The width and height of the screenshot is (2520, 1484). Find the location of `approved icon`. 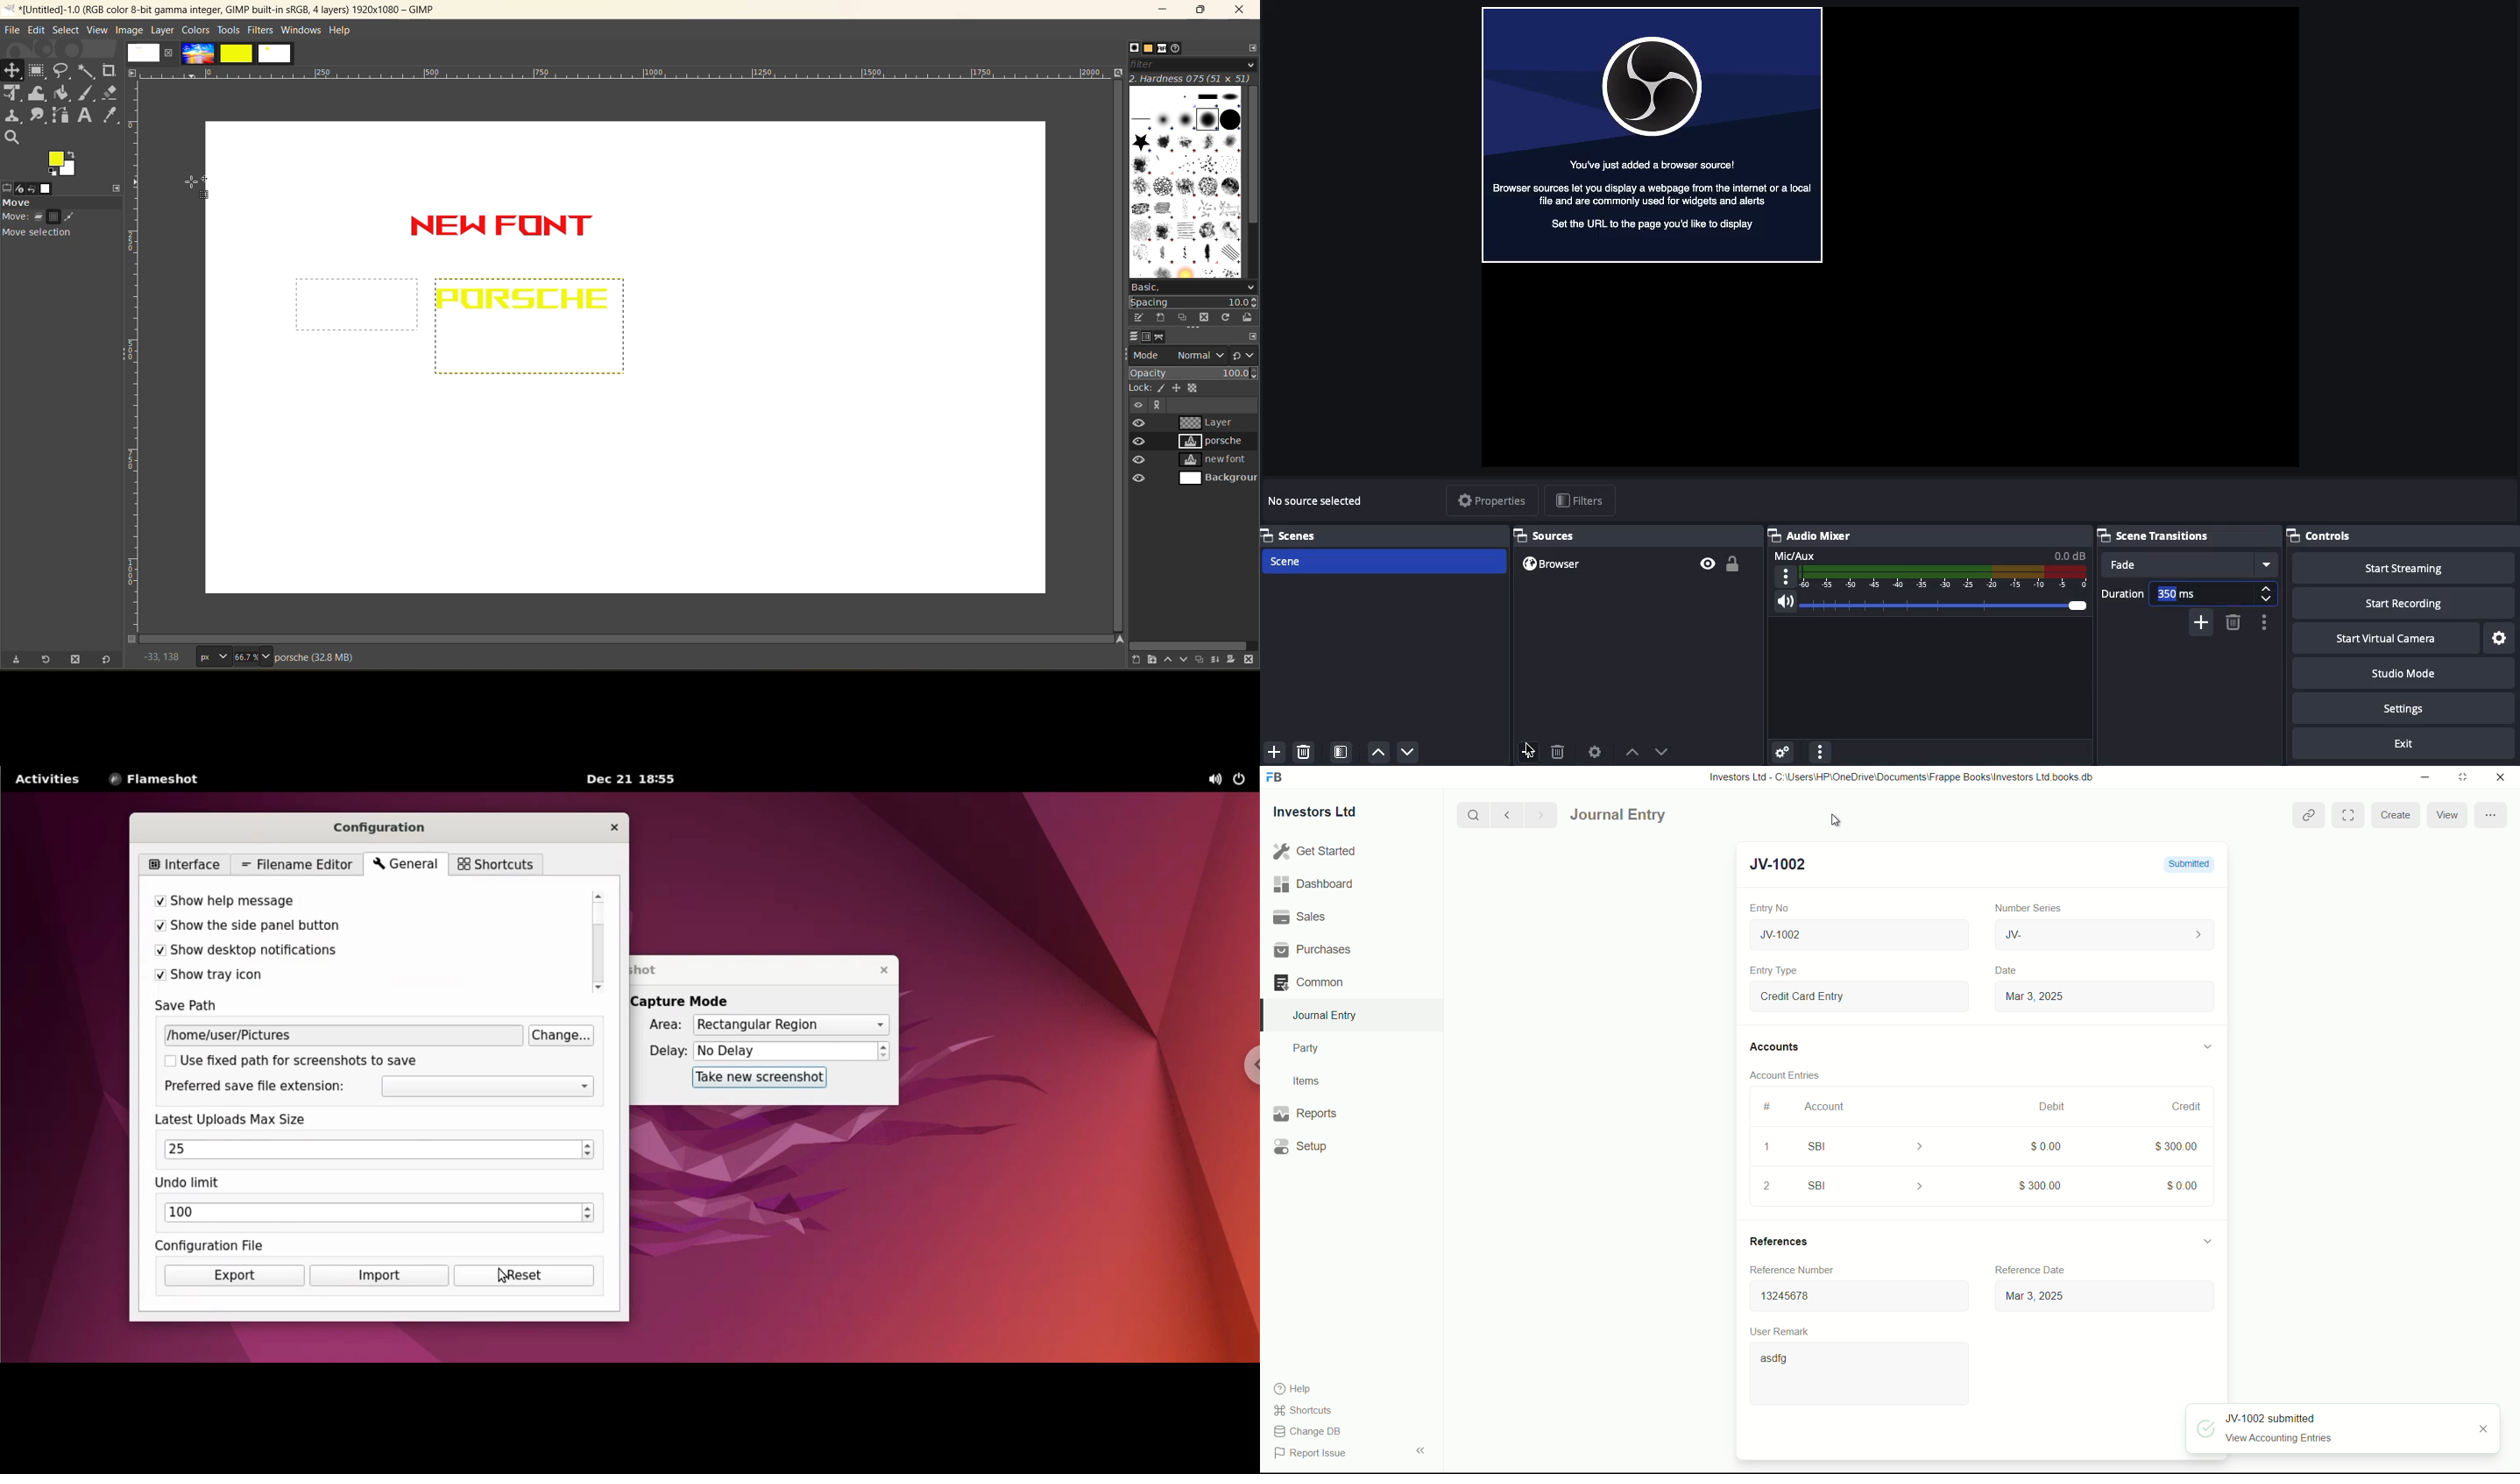

approved icon is located at coordinates (2205, 1431).